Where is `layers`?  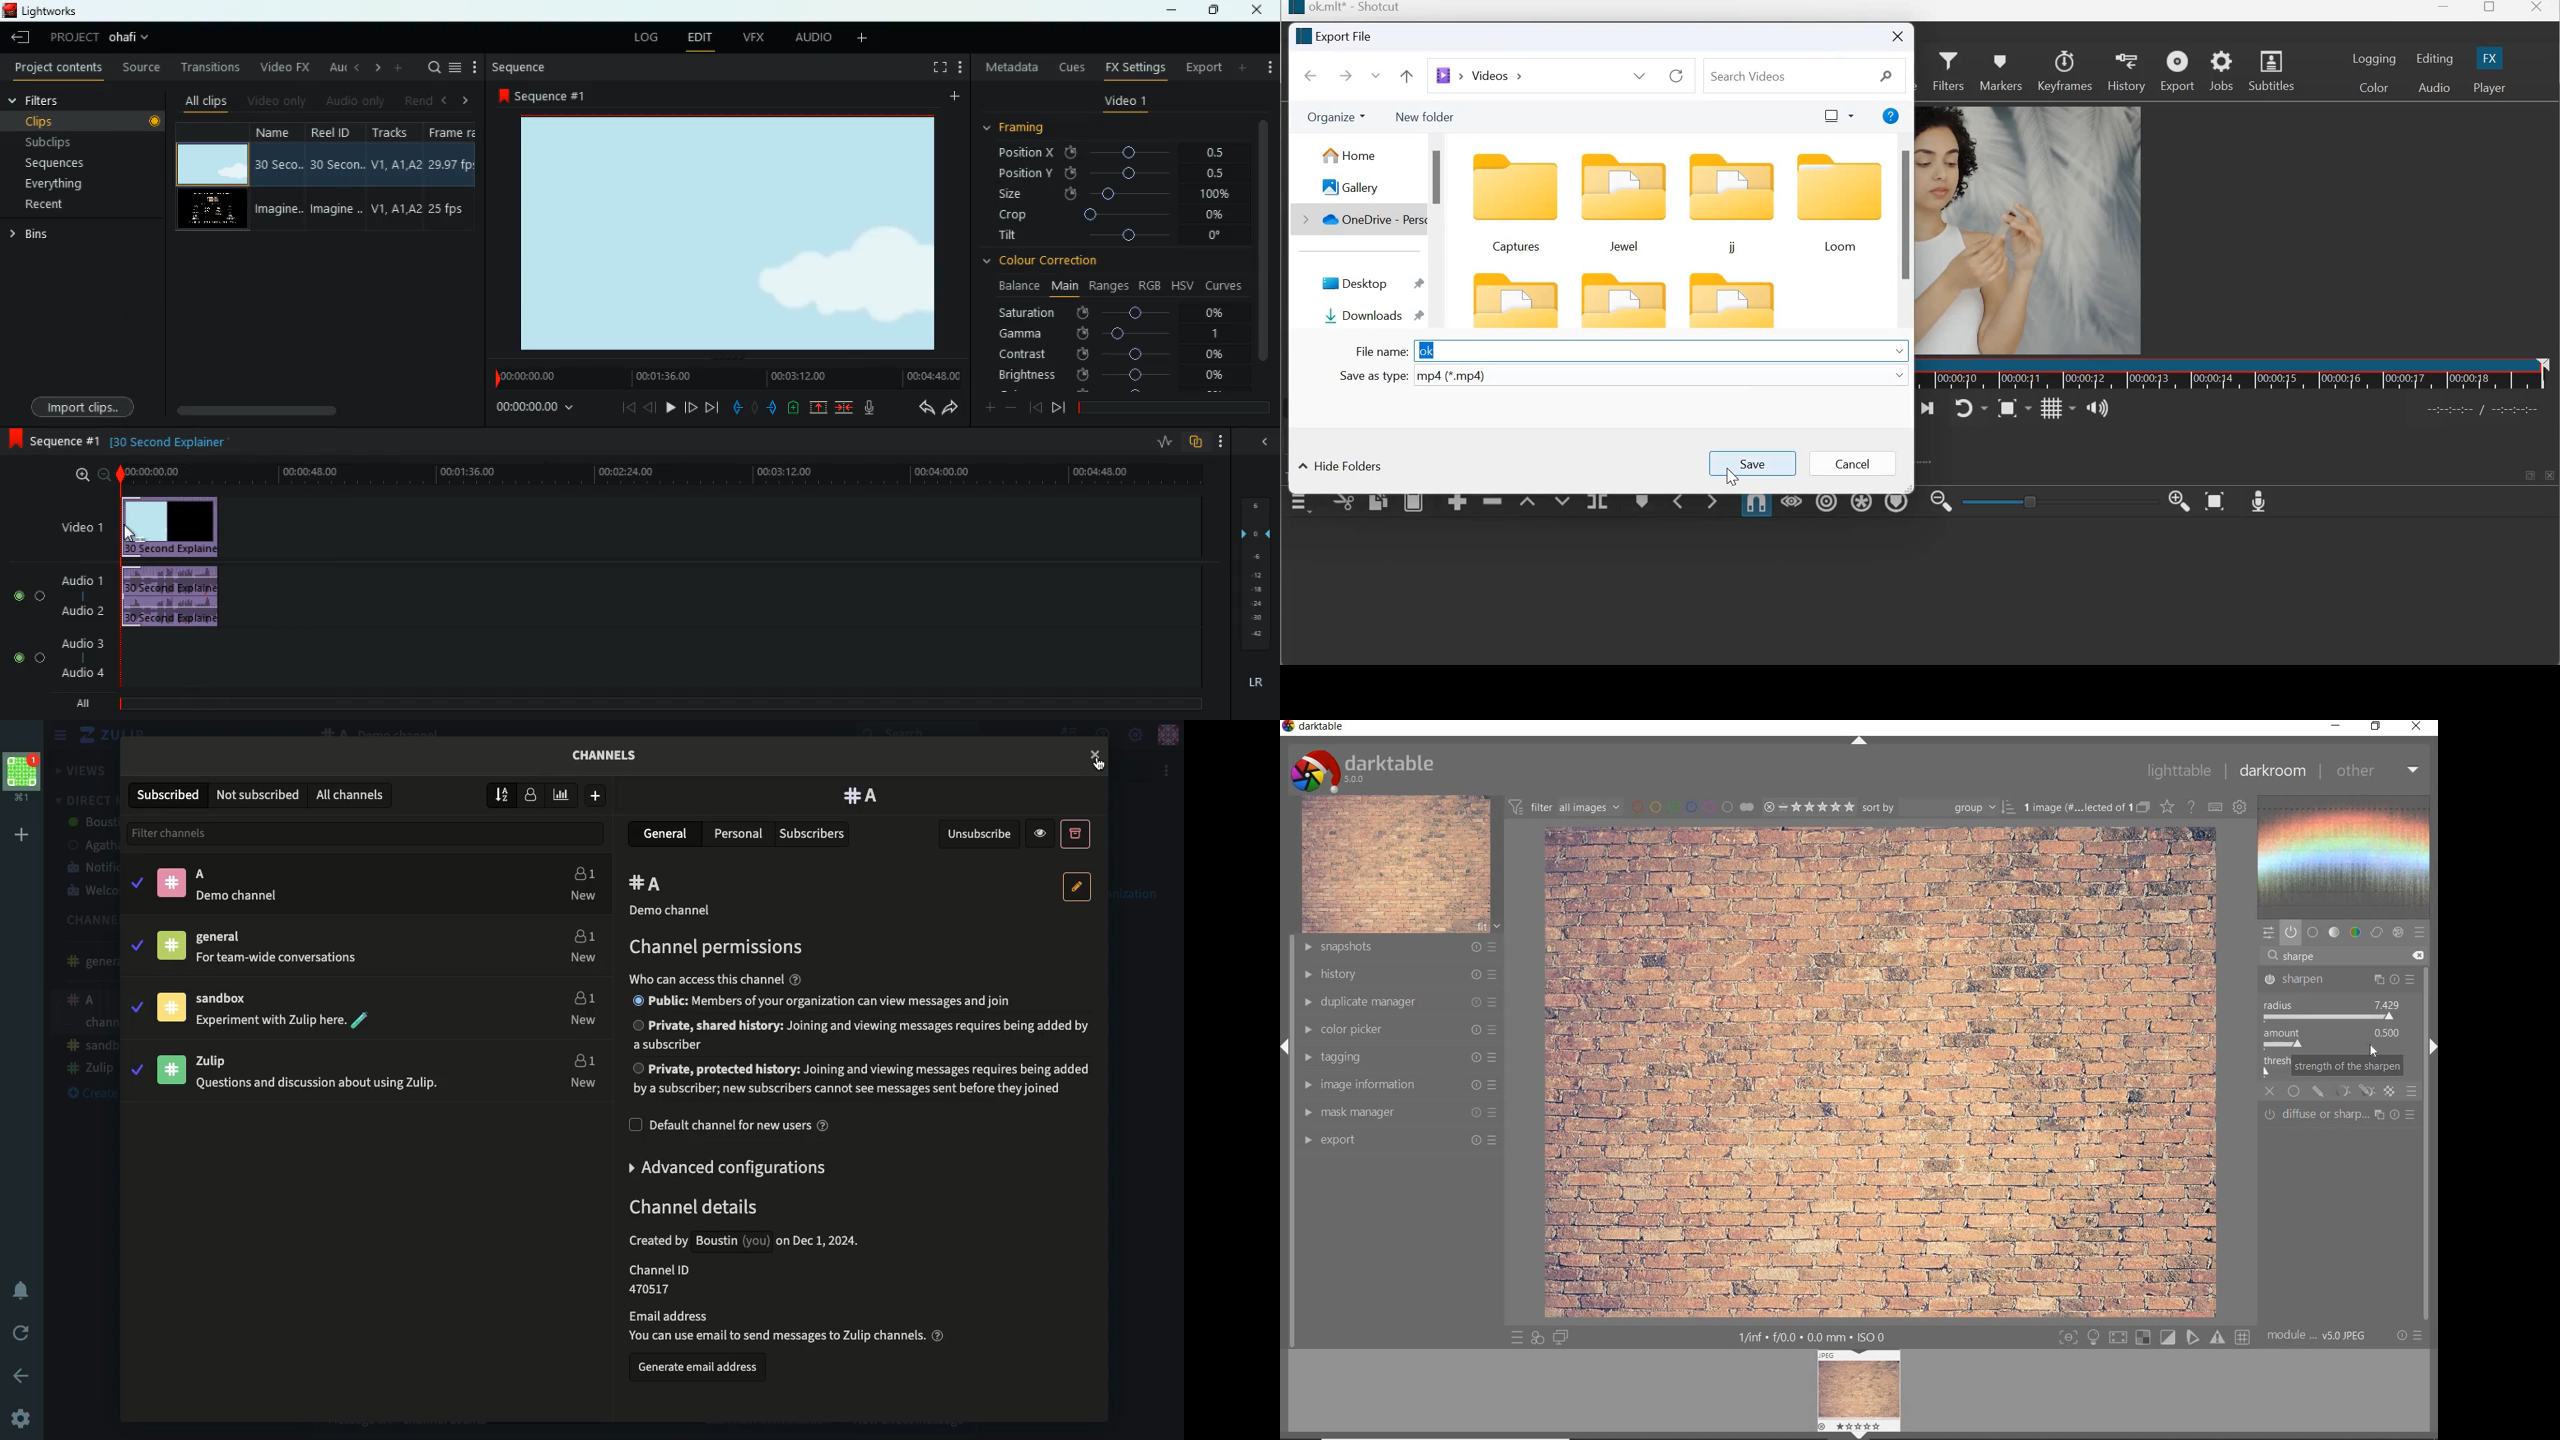
layers is located at coordinates (1252, 576).